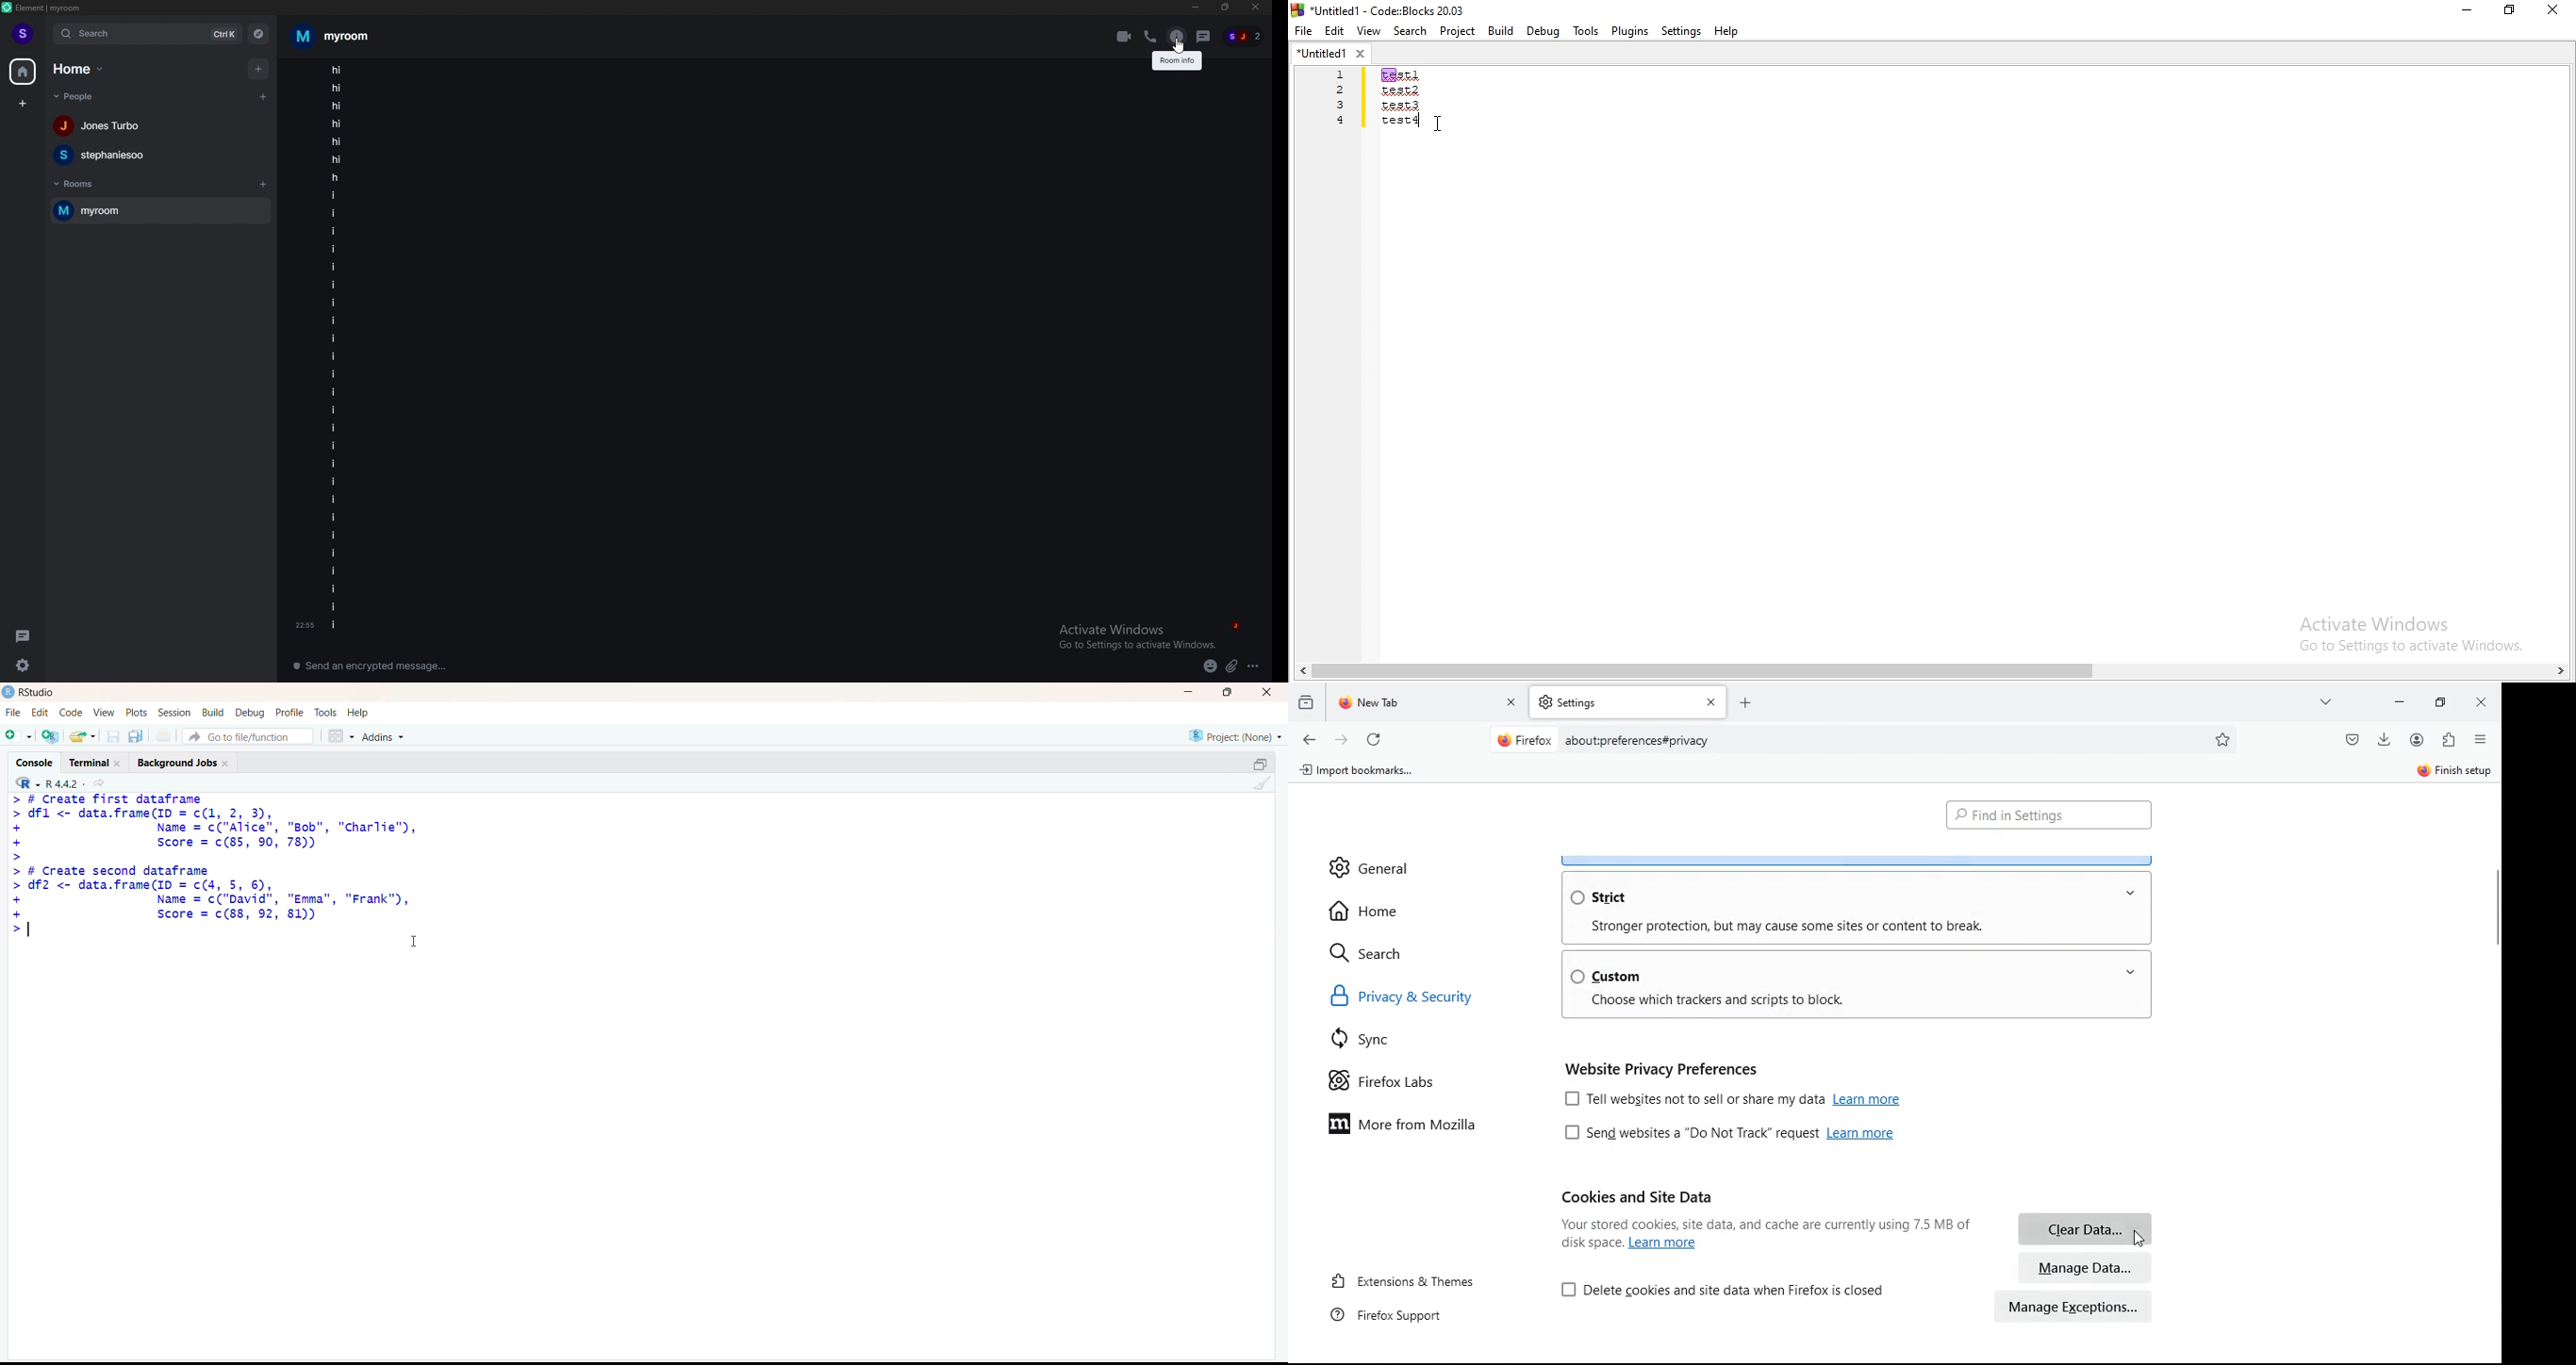  I want to click on tab, so click(1428, 703).